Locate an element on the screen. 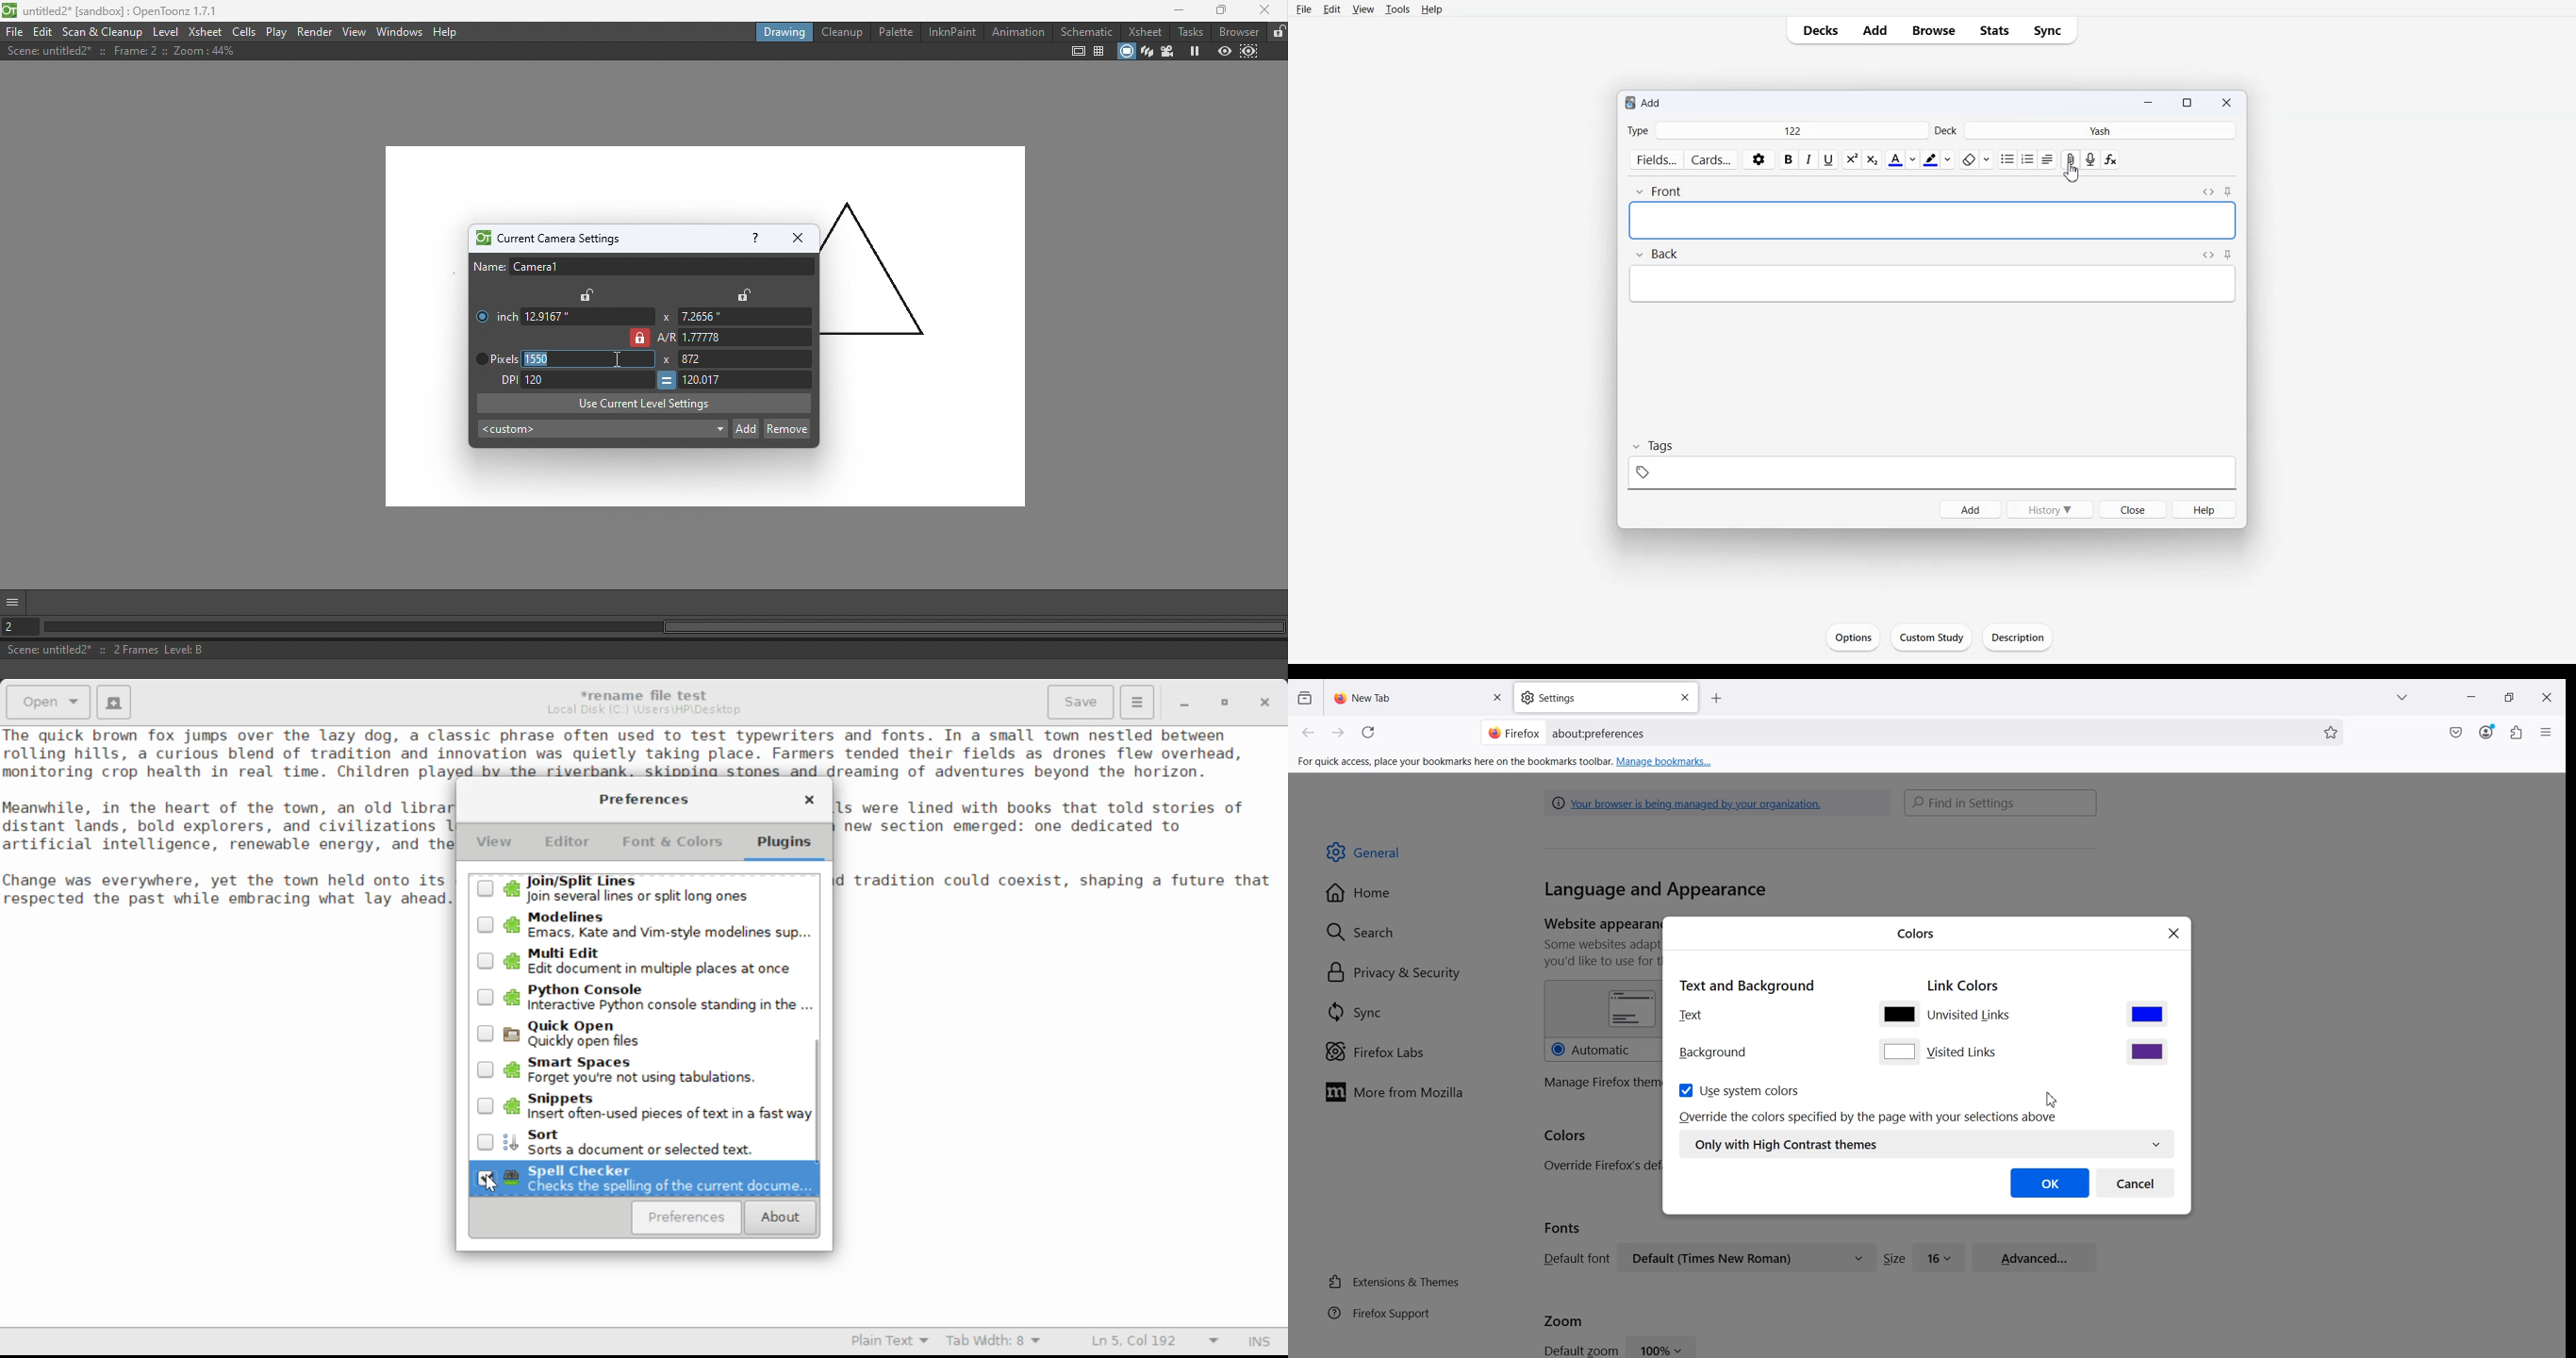 This screenshot has width=2576, height=1372. typing space is located at coordinates (1932, 221).